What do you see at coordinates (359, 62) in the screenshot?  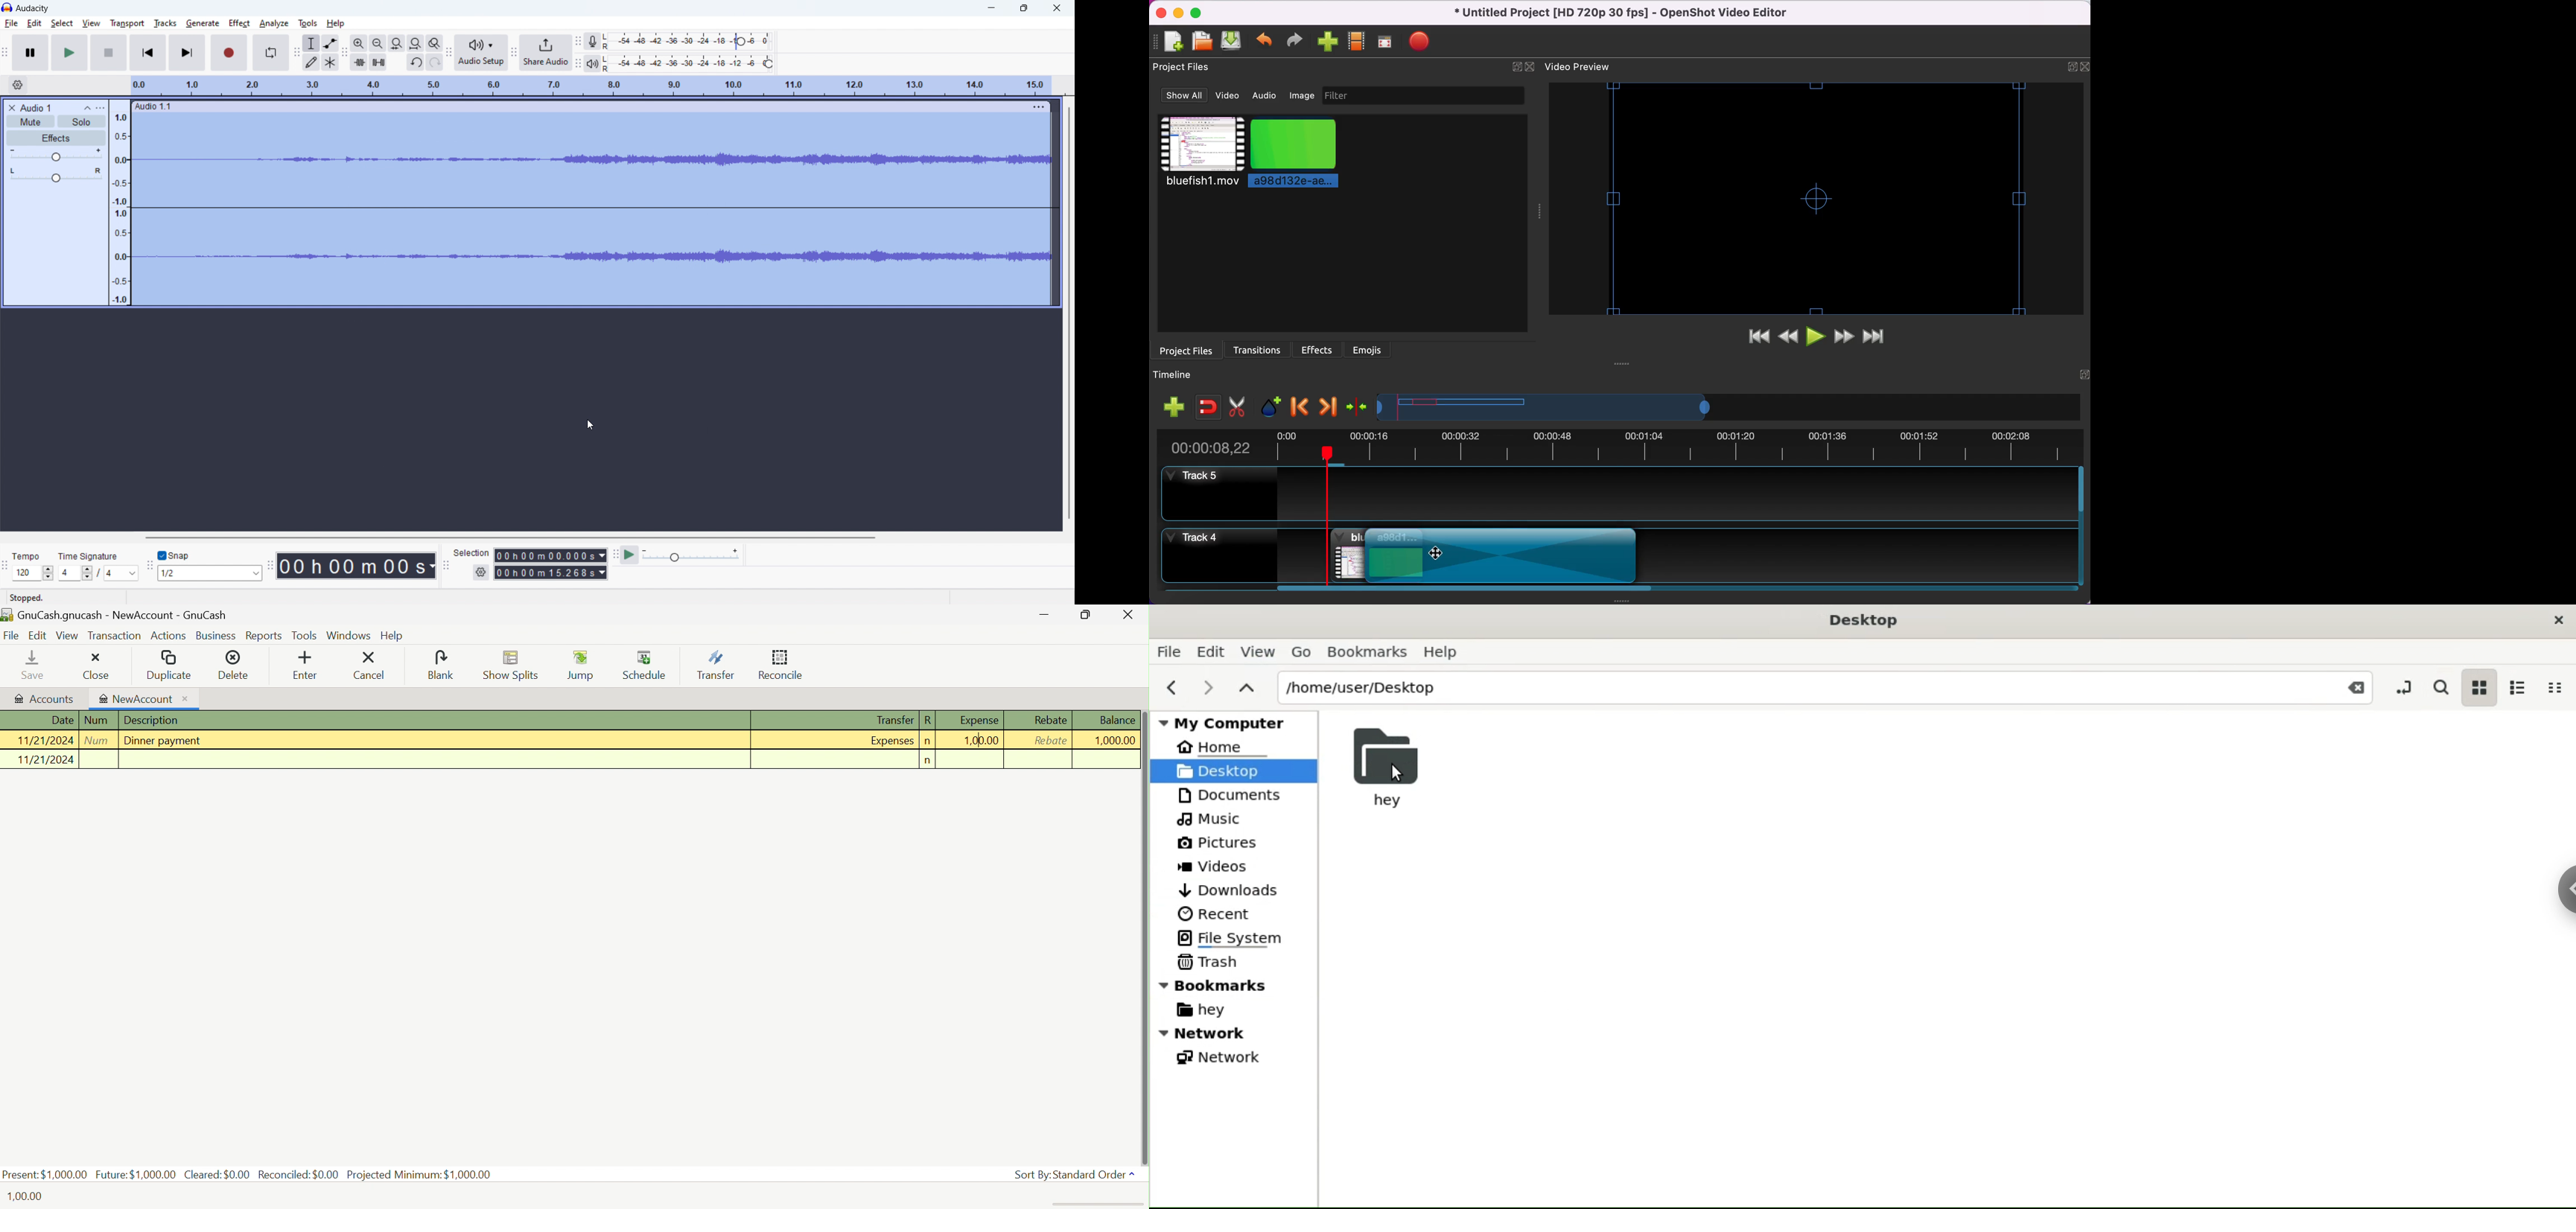 I see `trim audio outside selection` at bounding box center [359, 62].